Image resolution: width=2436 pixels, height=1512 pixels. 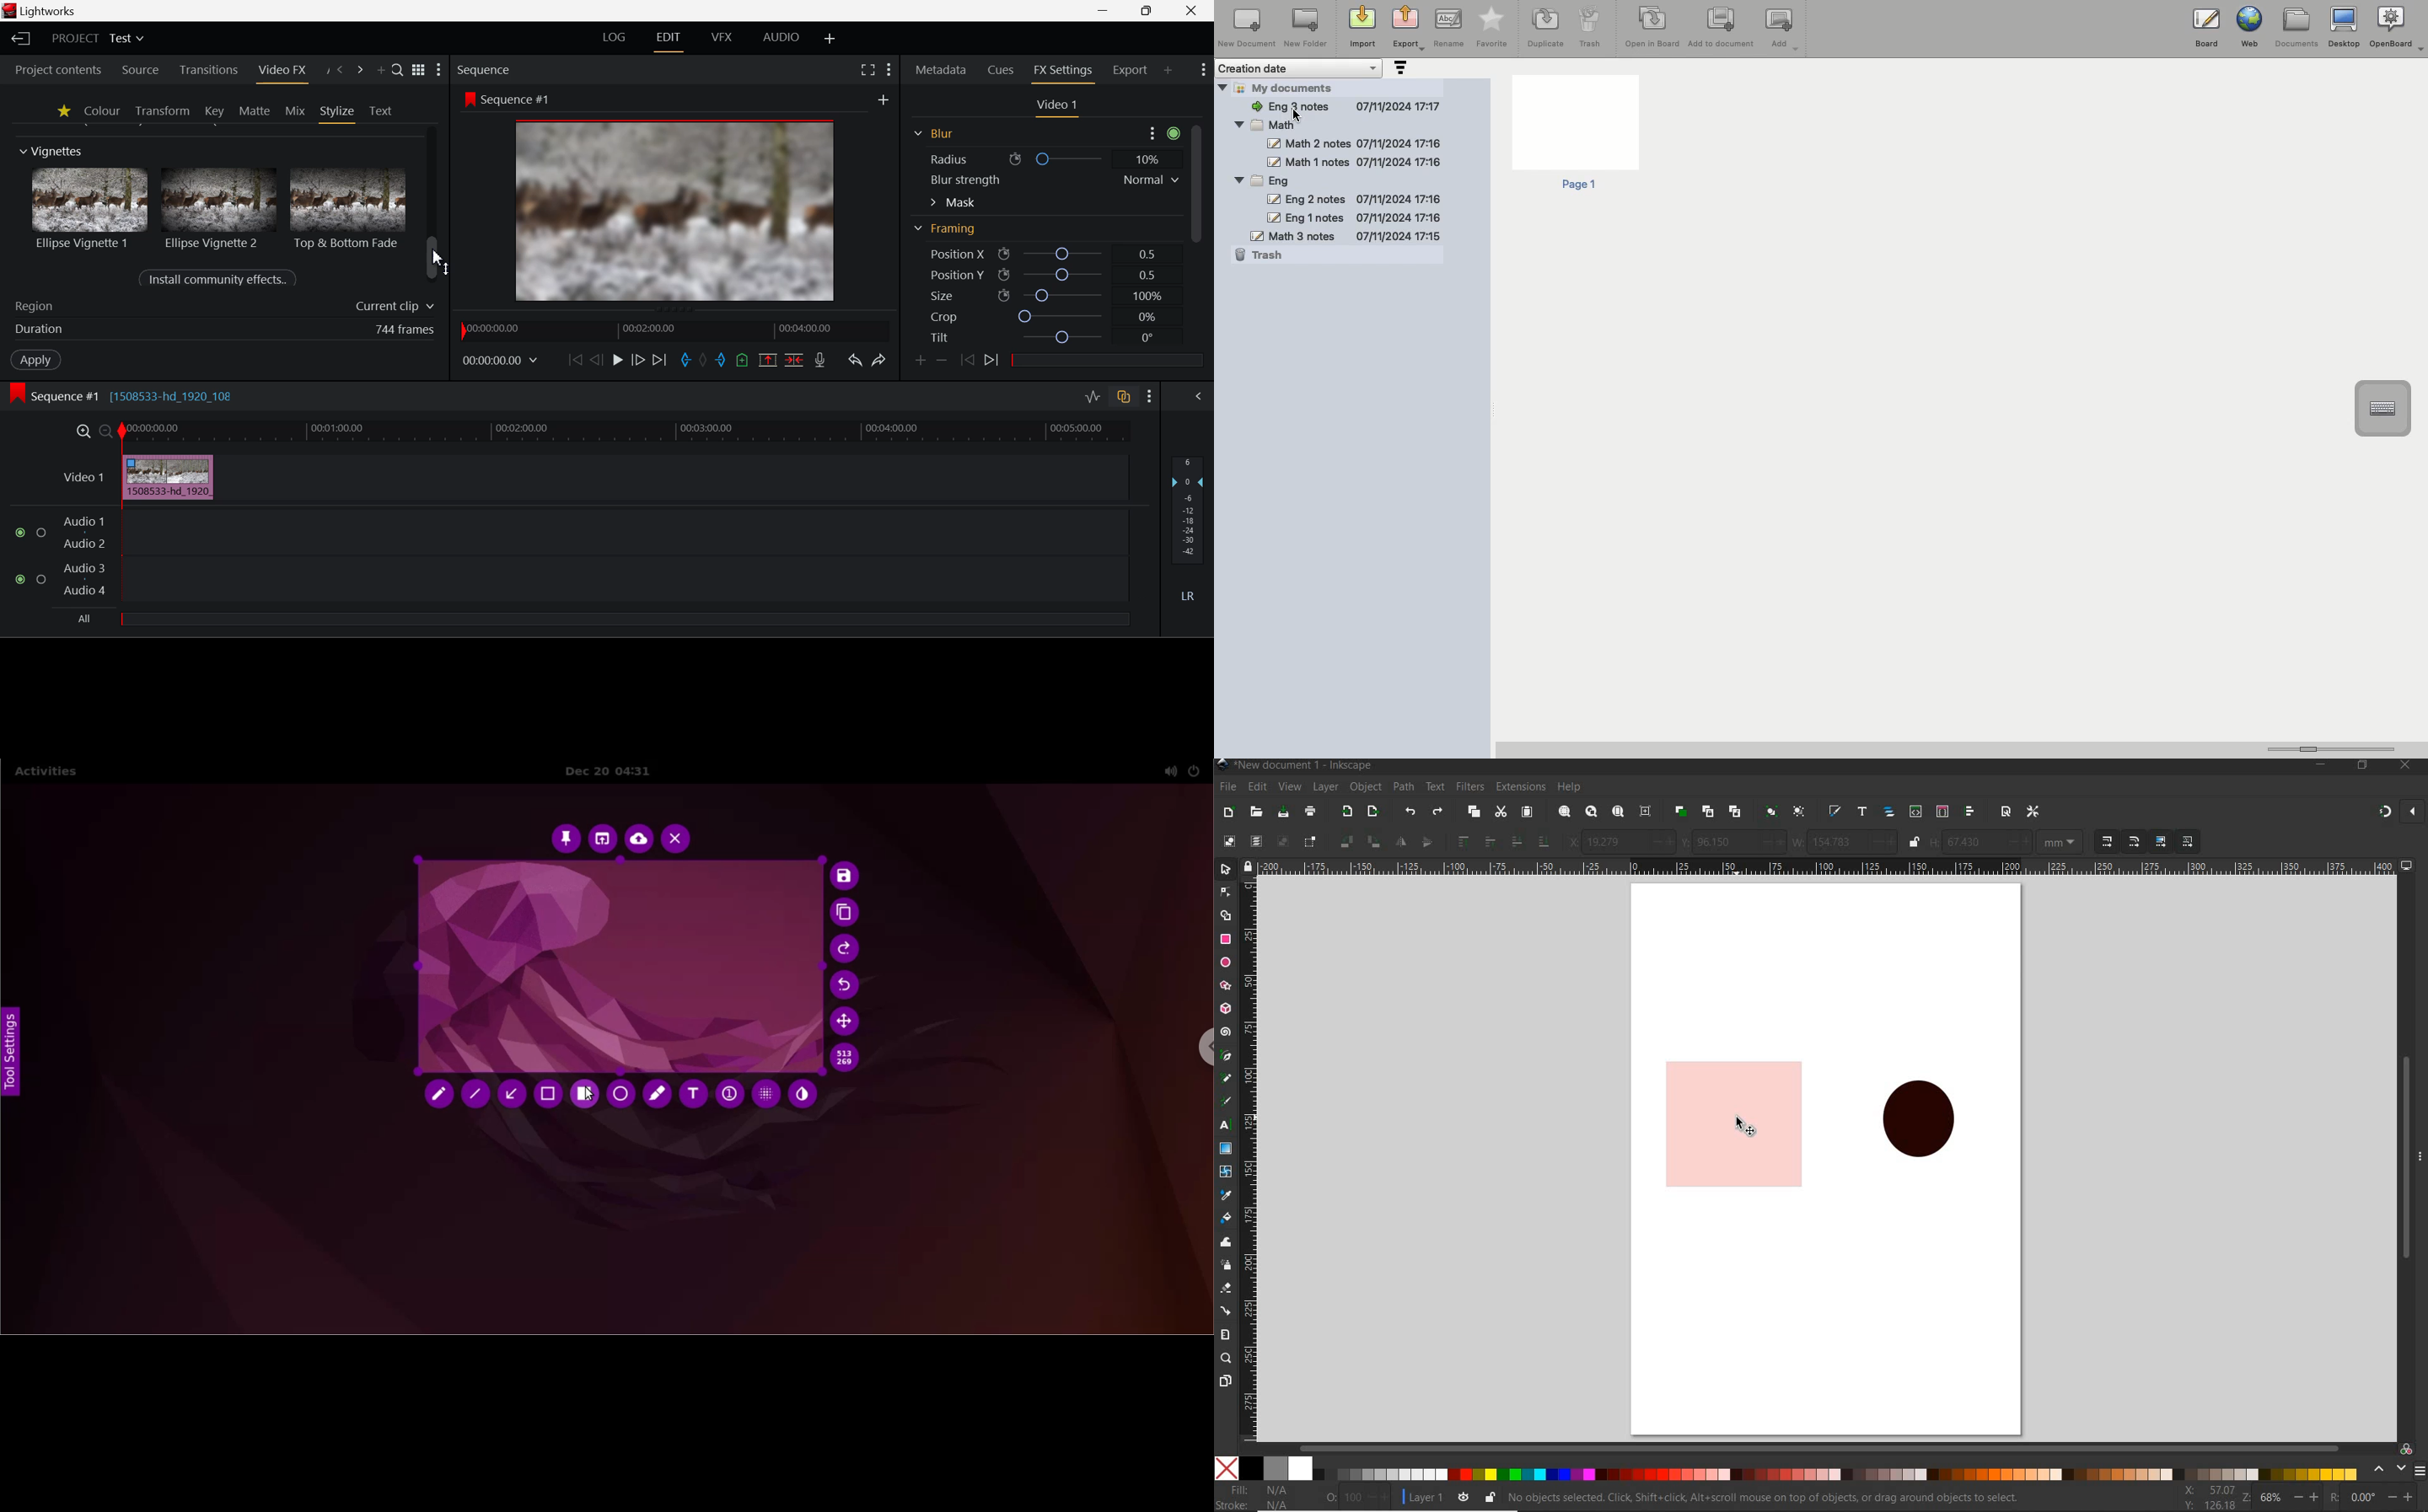 I want to click on file &stroke, so click(x=1260, y=1499).